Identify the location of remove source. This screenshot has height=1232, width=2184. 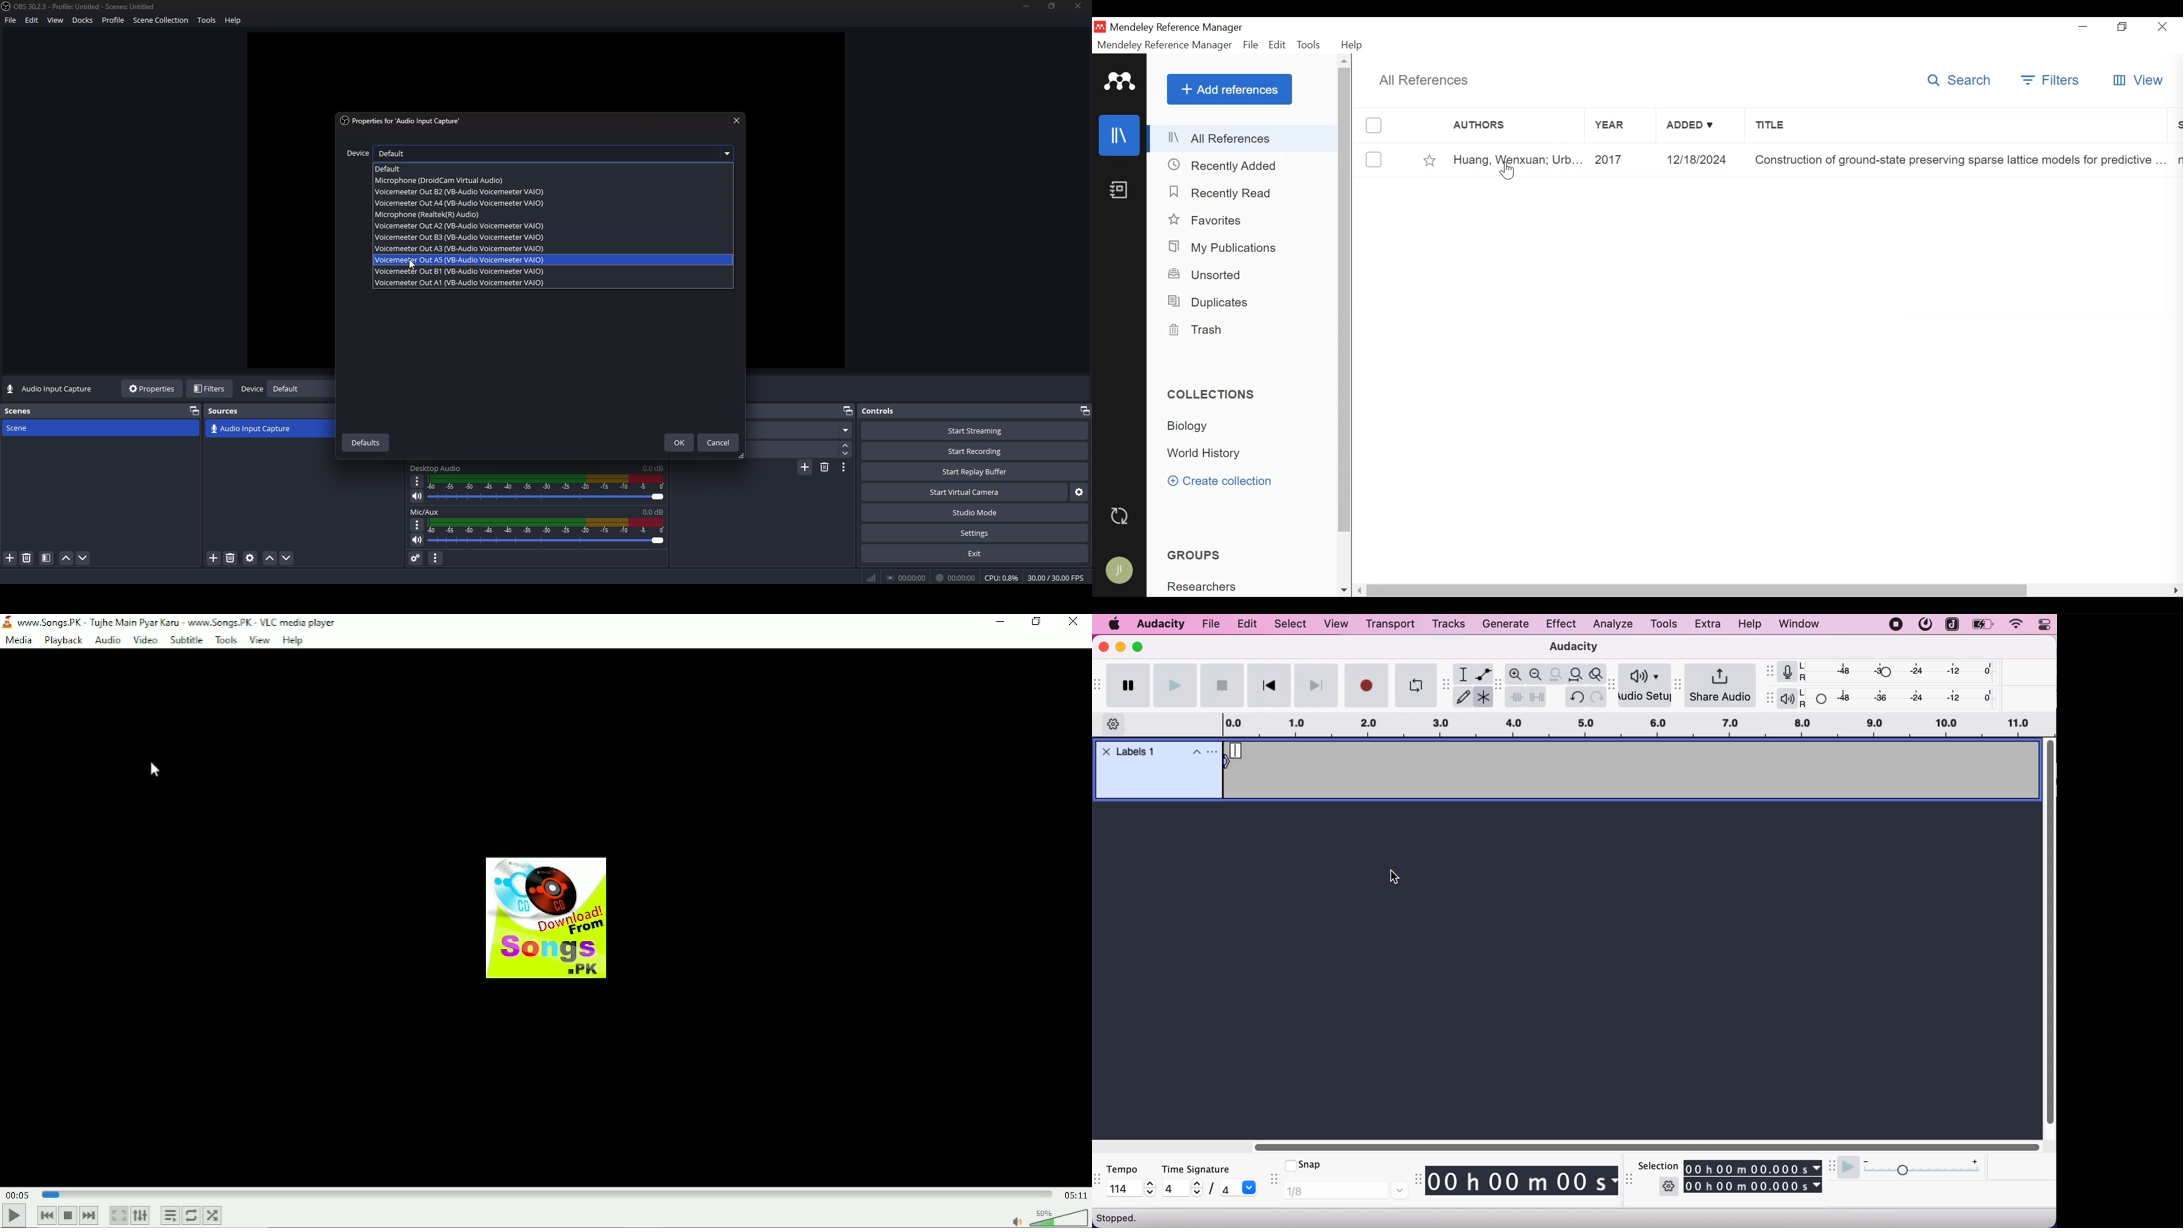
(230, 559).